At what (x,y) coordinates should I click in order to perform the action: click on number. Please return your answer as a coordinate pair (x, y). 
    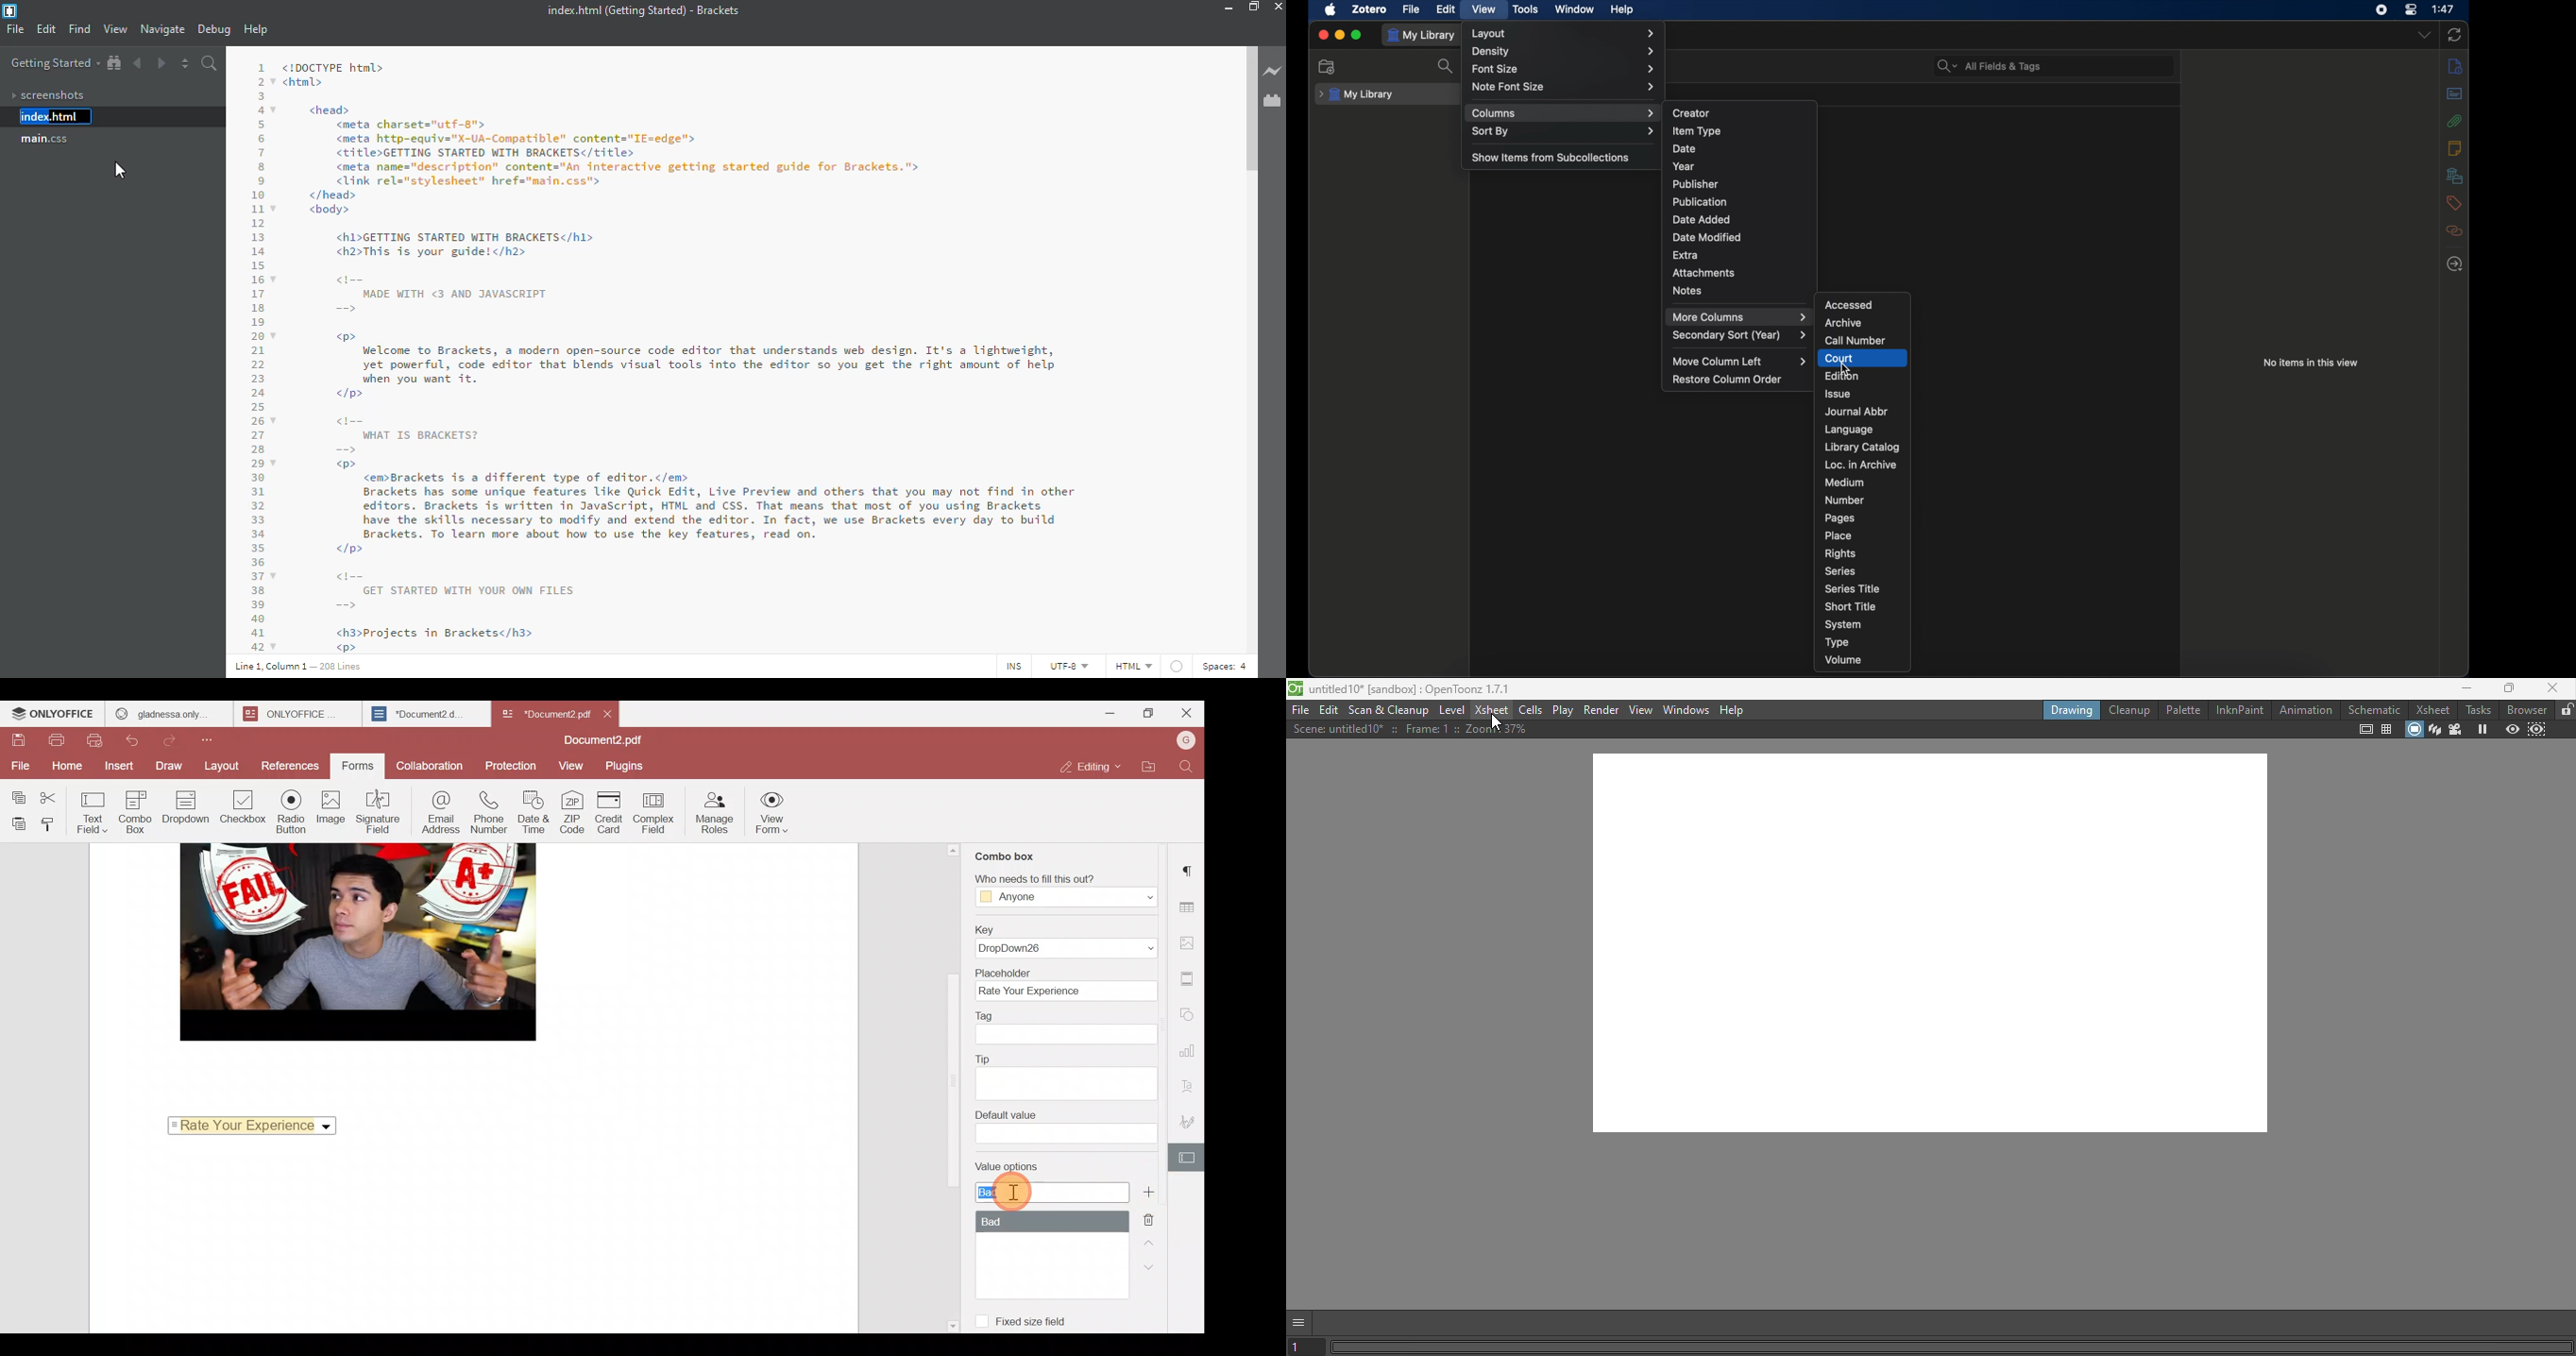
    Looking at the image, I should click on (1845, 500).